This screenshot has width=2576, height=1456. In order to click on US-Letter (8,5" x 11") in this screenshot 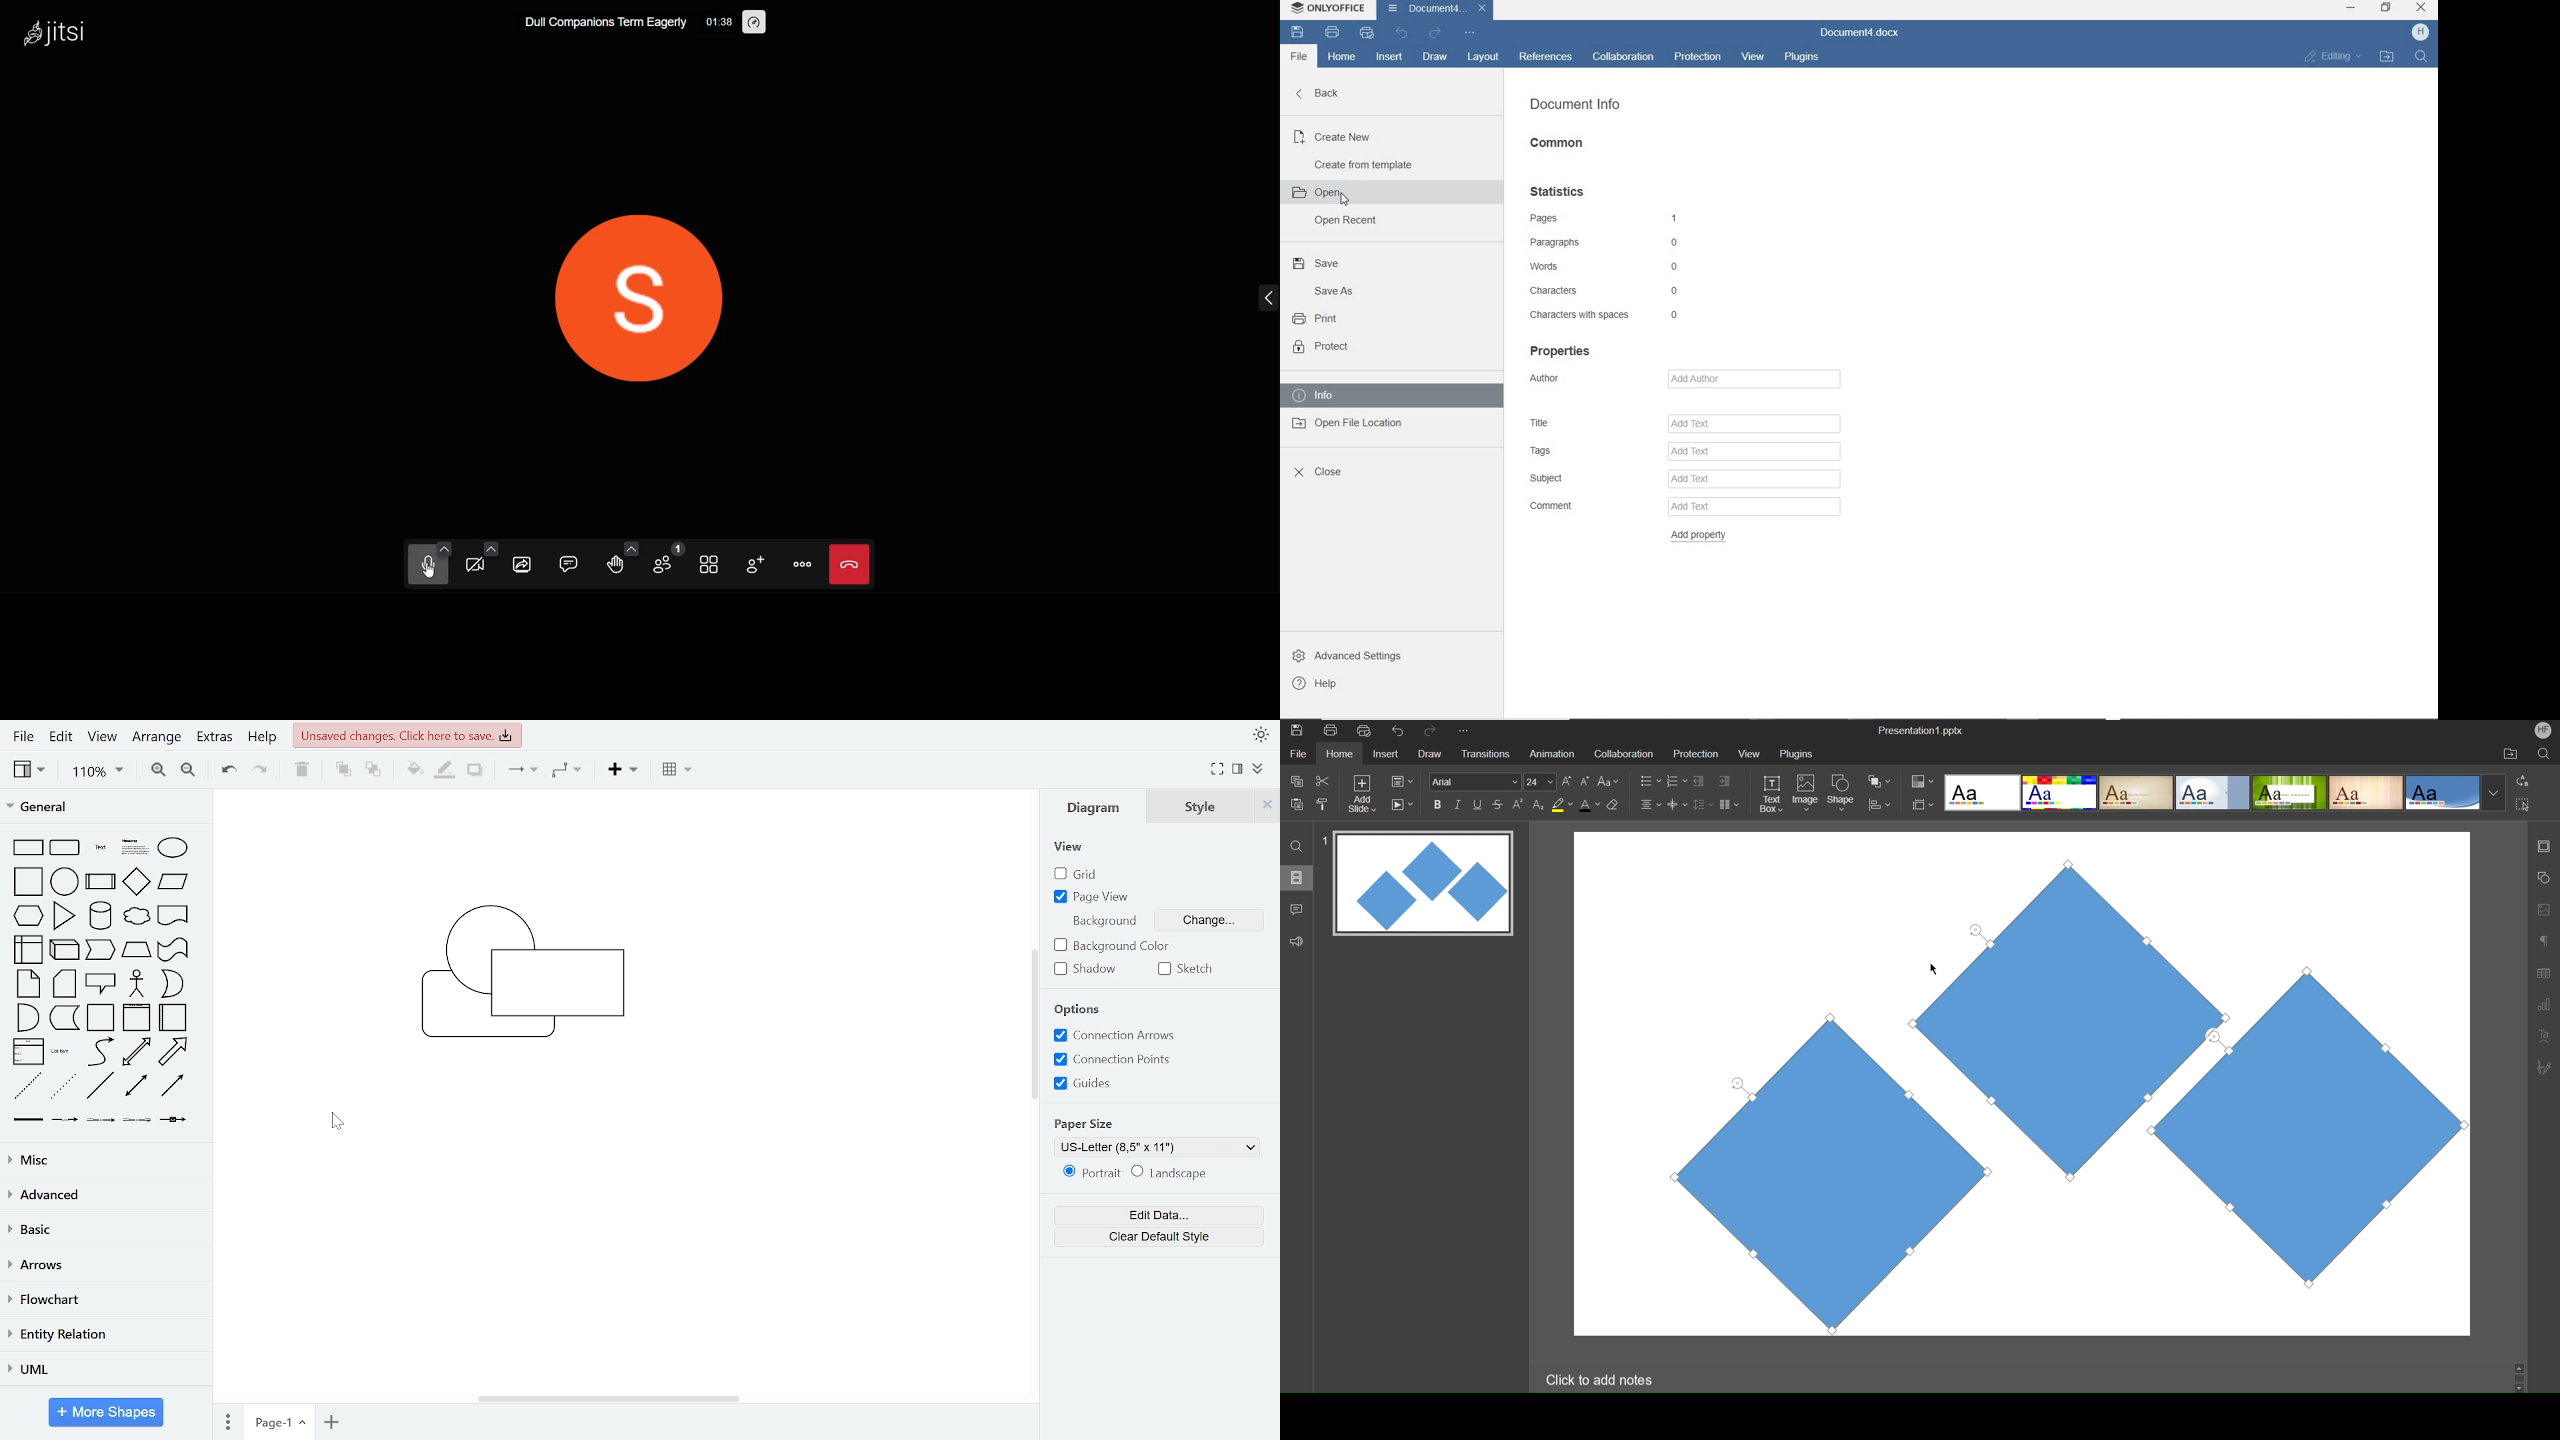, I will do `click(1153, 1149)`.